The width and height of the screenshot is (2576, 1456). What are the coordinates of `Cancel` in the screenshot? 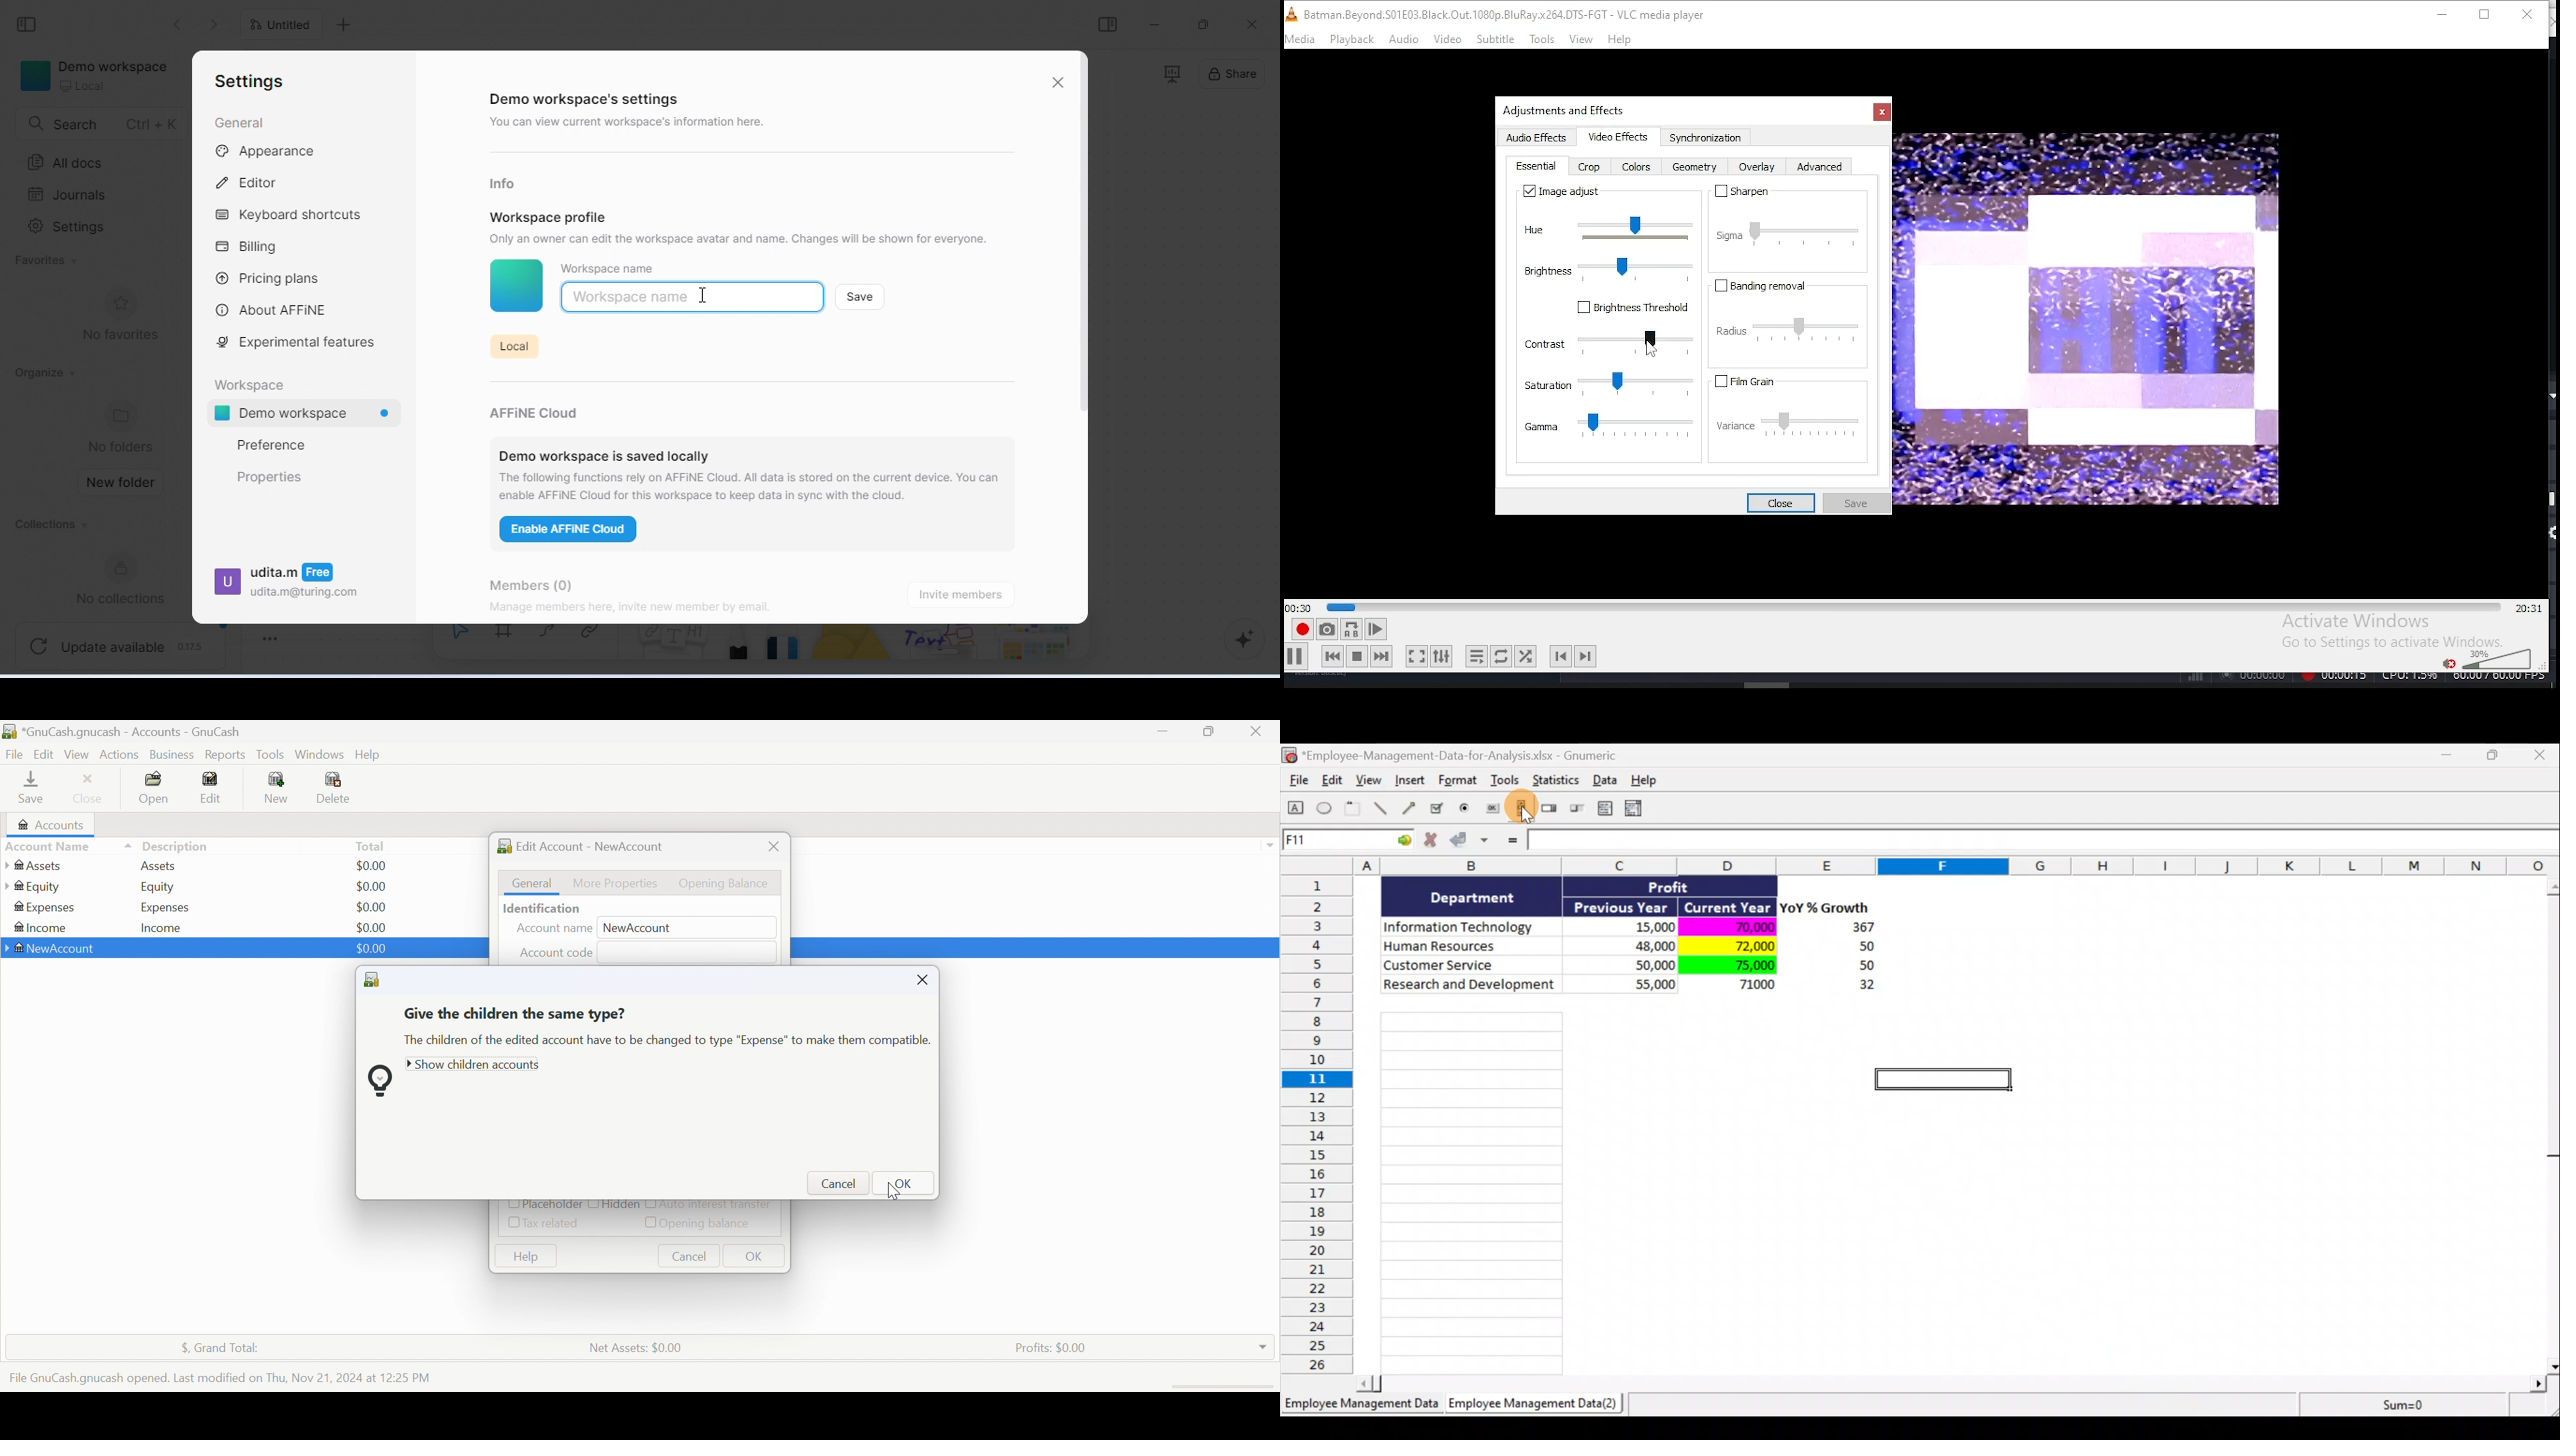 It's located at (689, 1256).